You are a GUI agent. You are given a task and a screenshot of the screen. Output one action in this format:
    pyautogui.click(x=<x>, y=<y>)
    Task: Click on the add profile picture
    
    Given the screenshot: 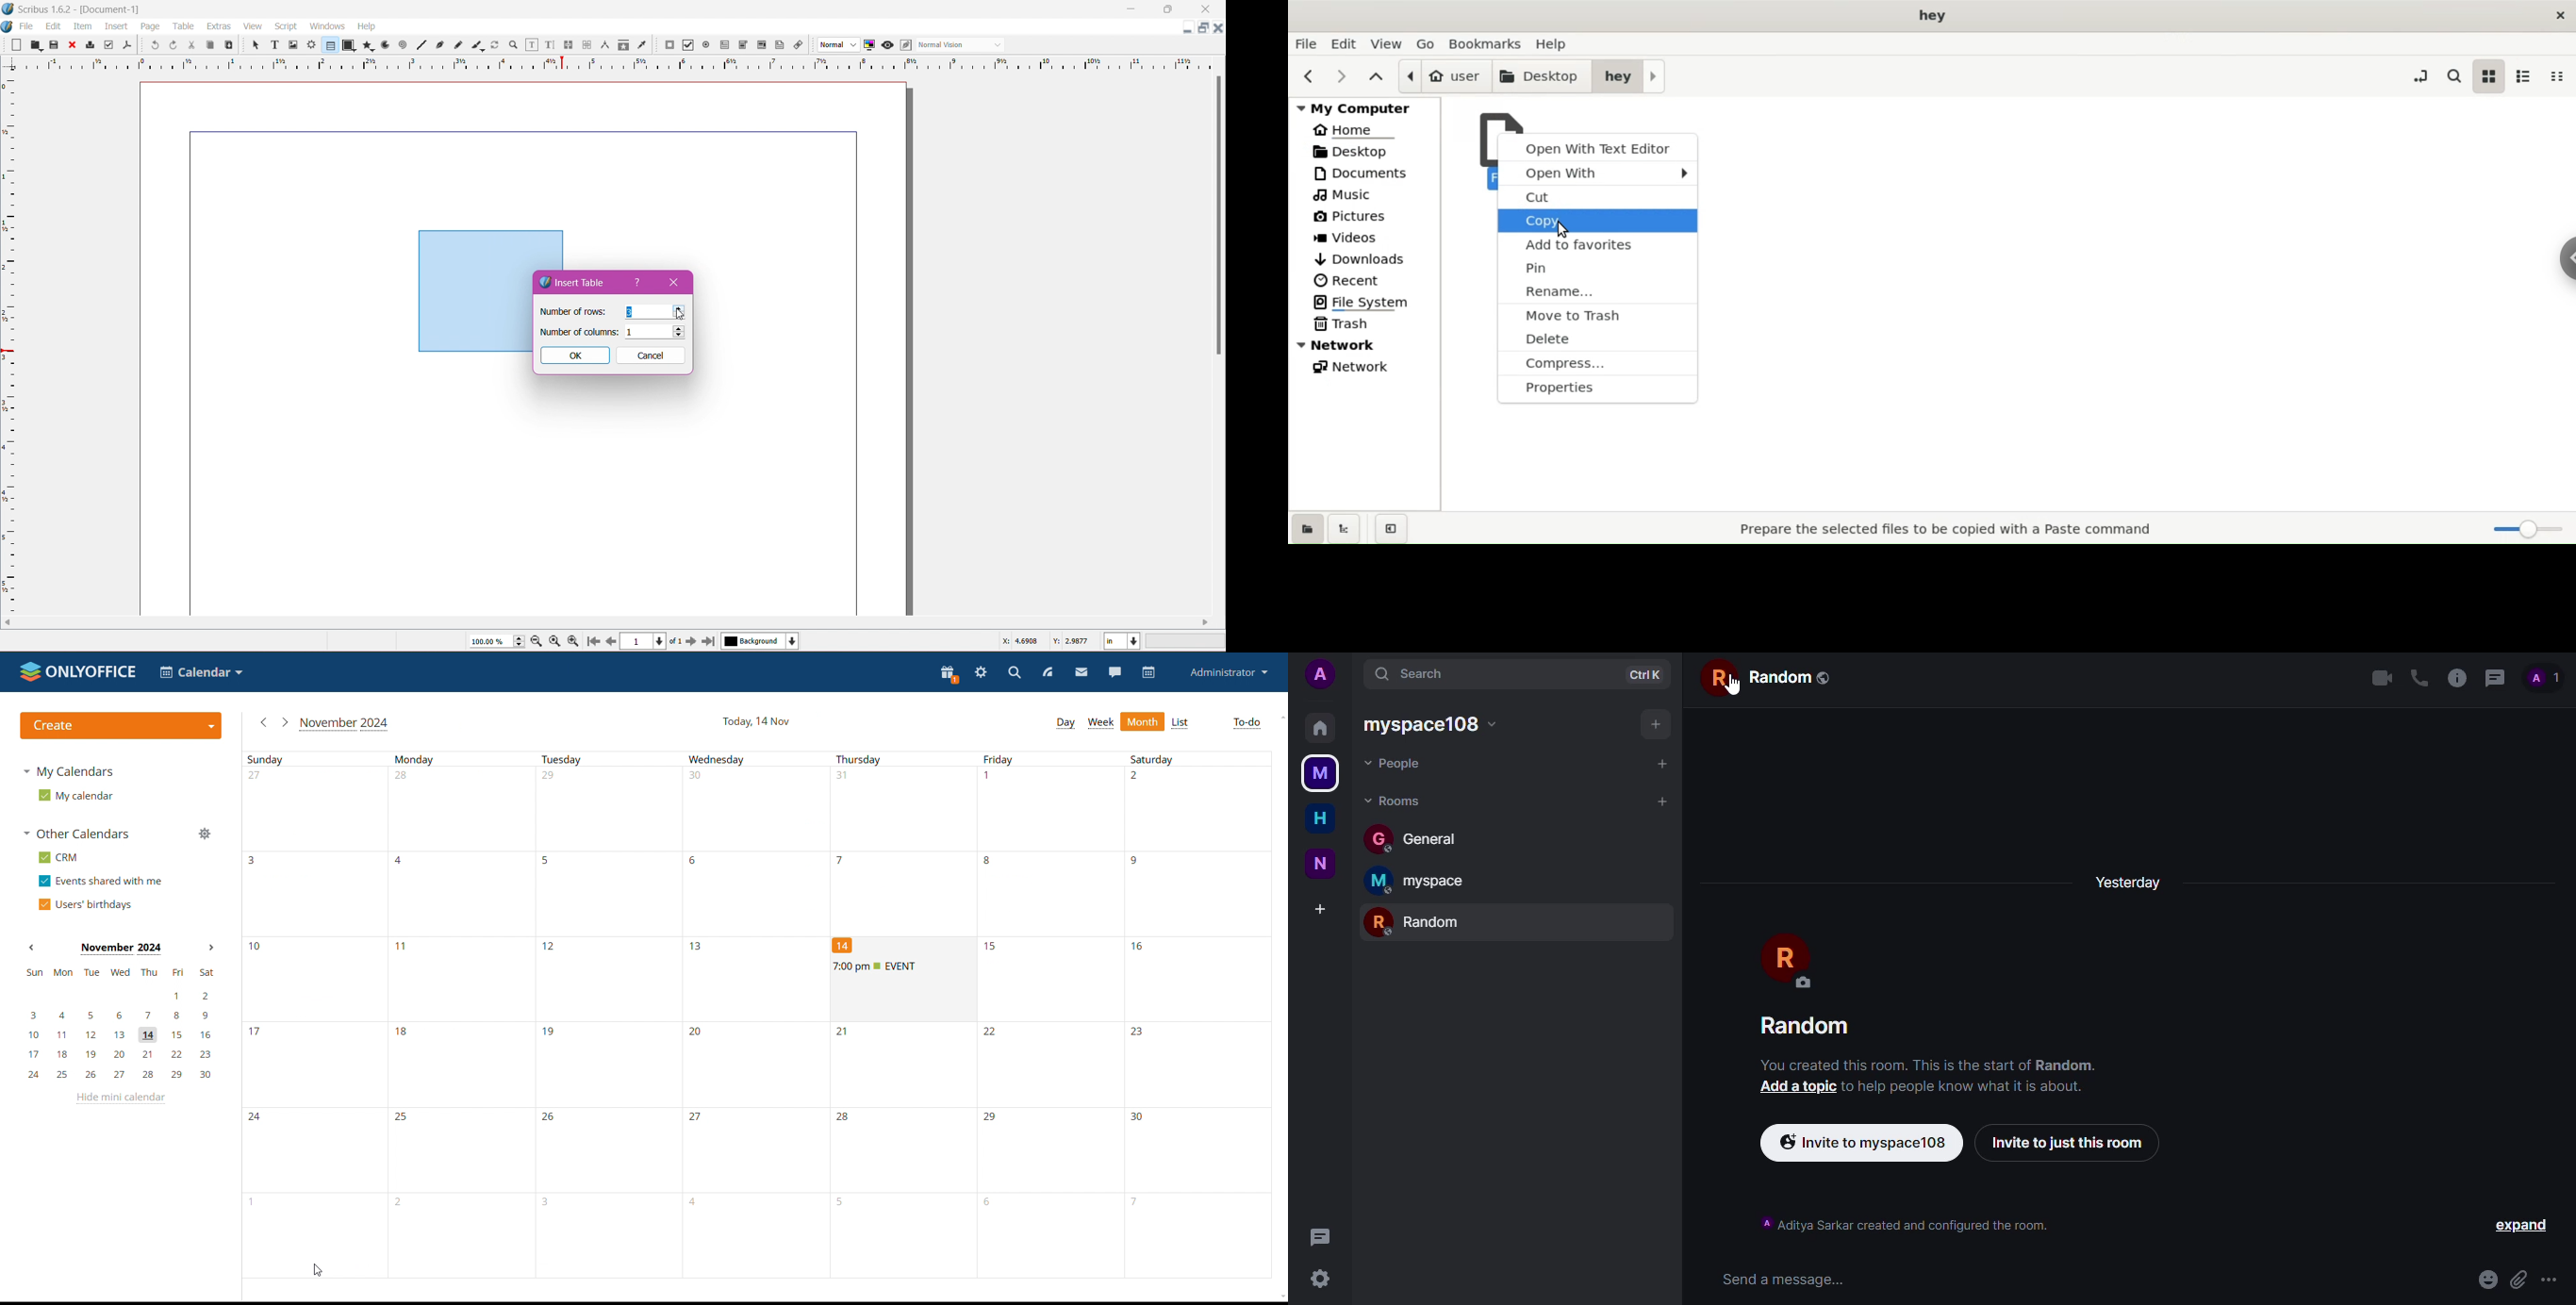 What is the action you would take?
    pyautogui.click(x=1326, y=674)
    